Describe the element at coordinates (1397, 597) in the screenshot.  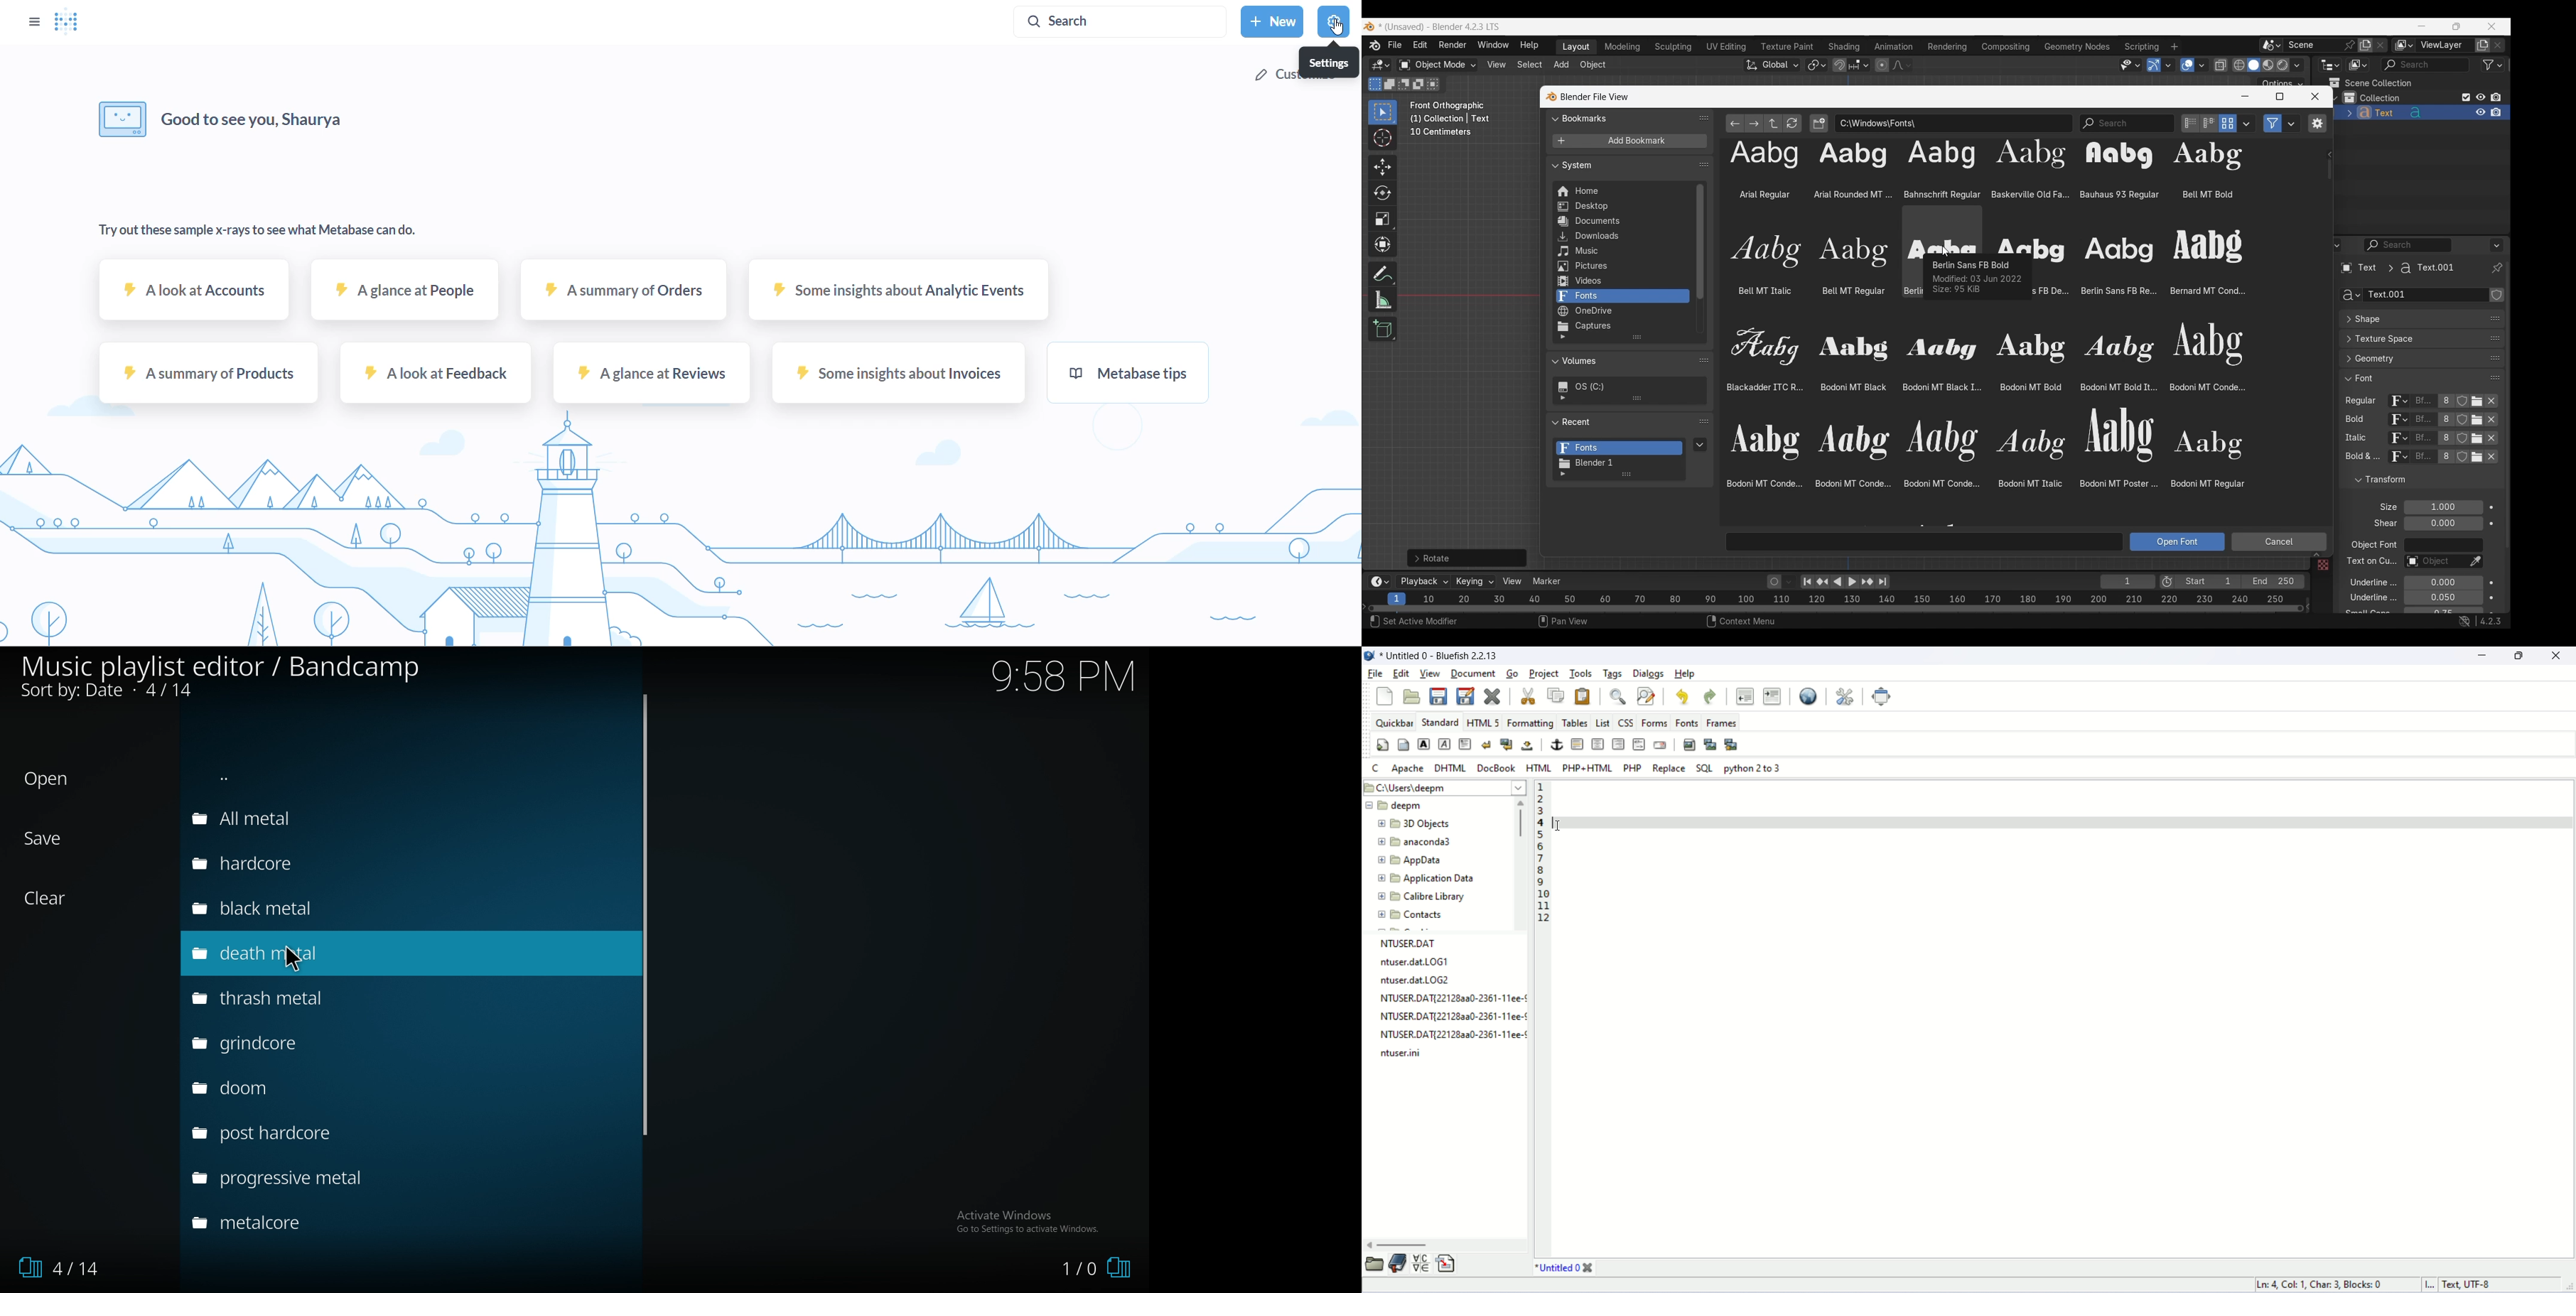
I see `Current frame, highlighted` at that location.